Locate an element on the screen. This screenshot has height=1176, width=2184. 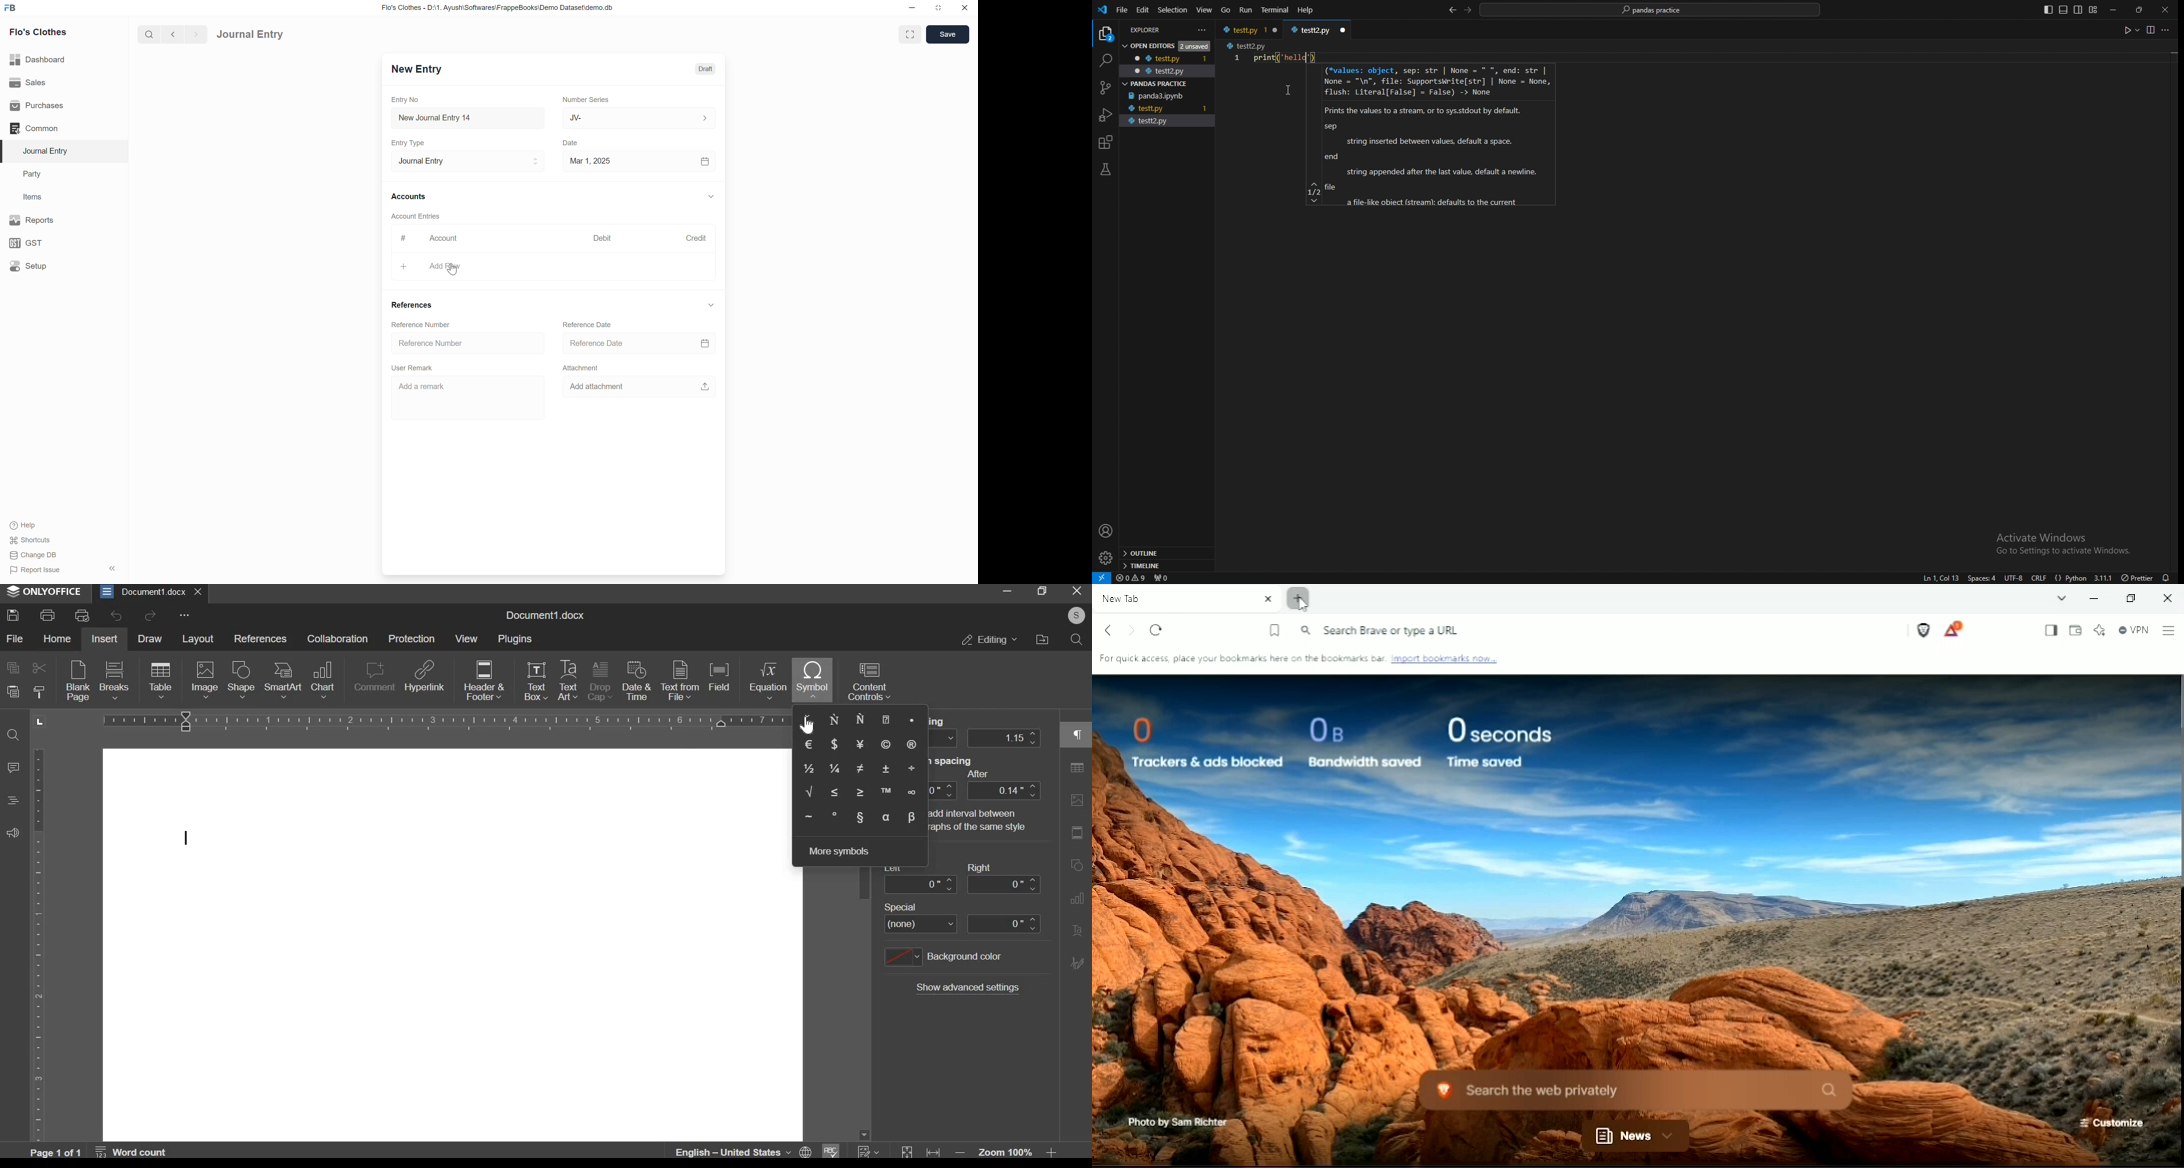
<< is located at coordinates (112, 569).